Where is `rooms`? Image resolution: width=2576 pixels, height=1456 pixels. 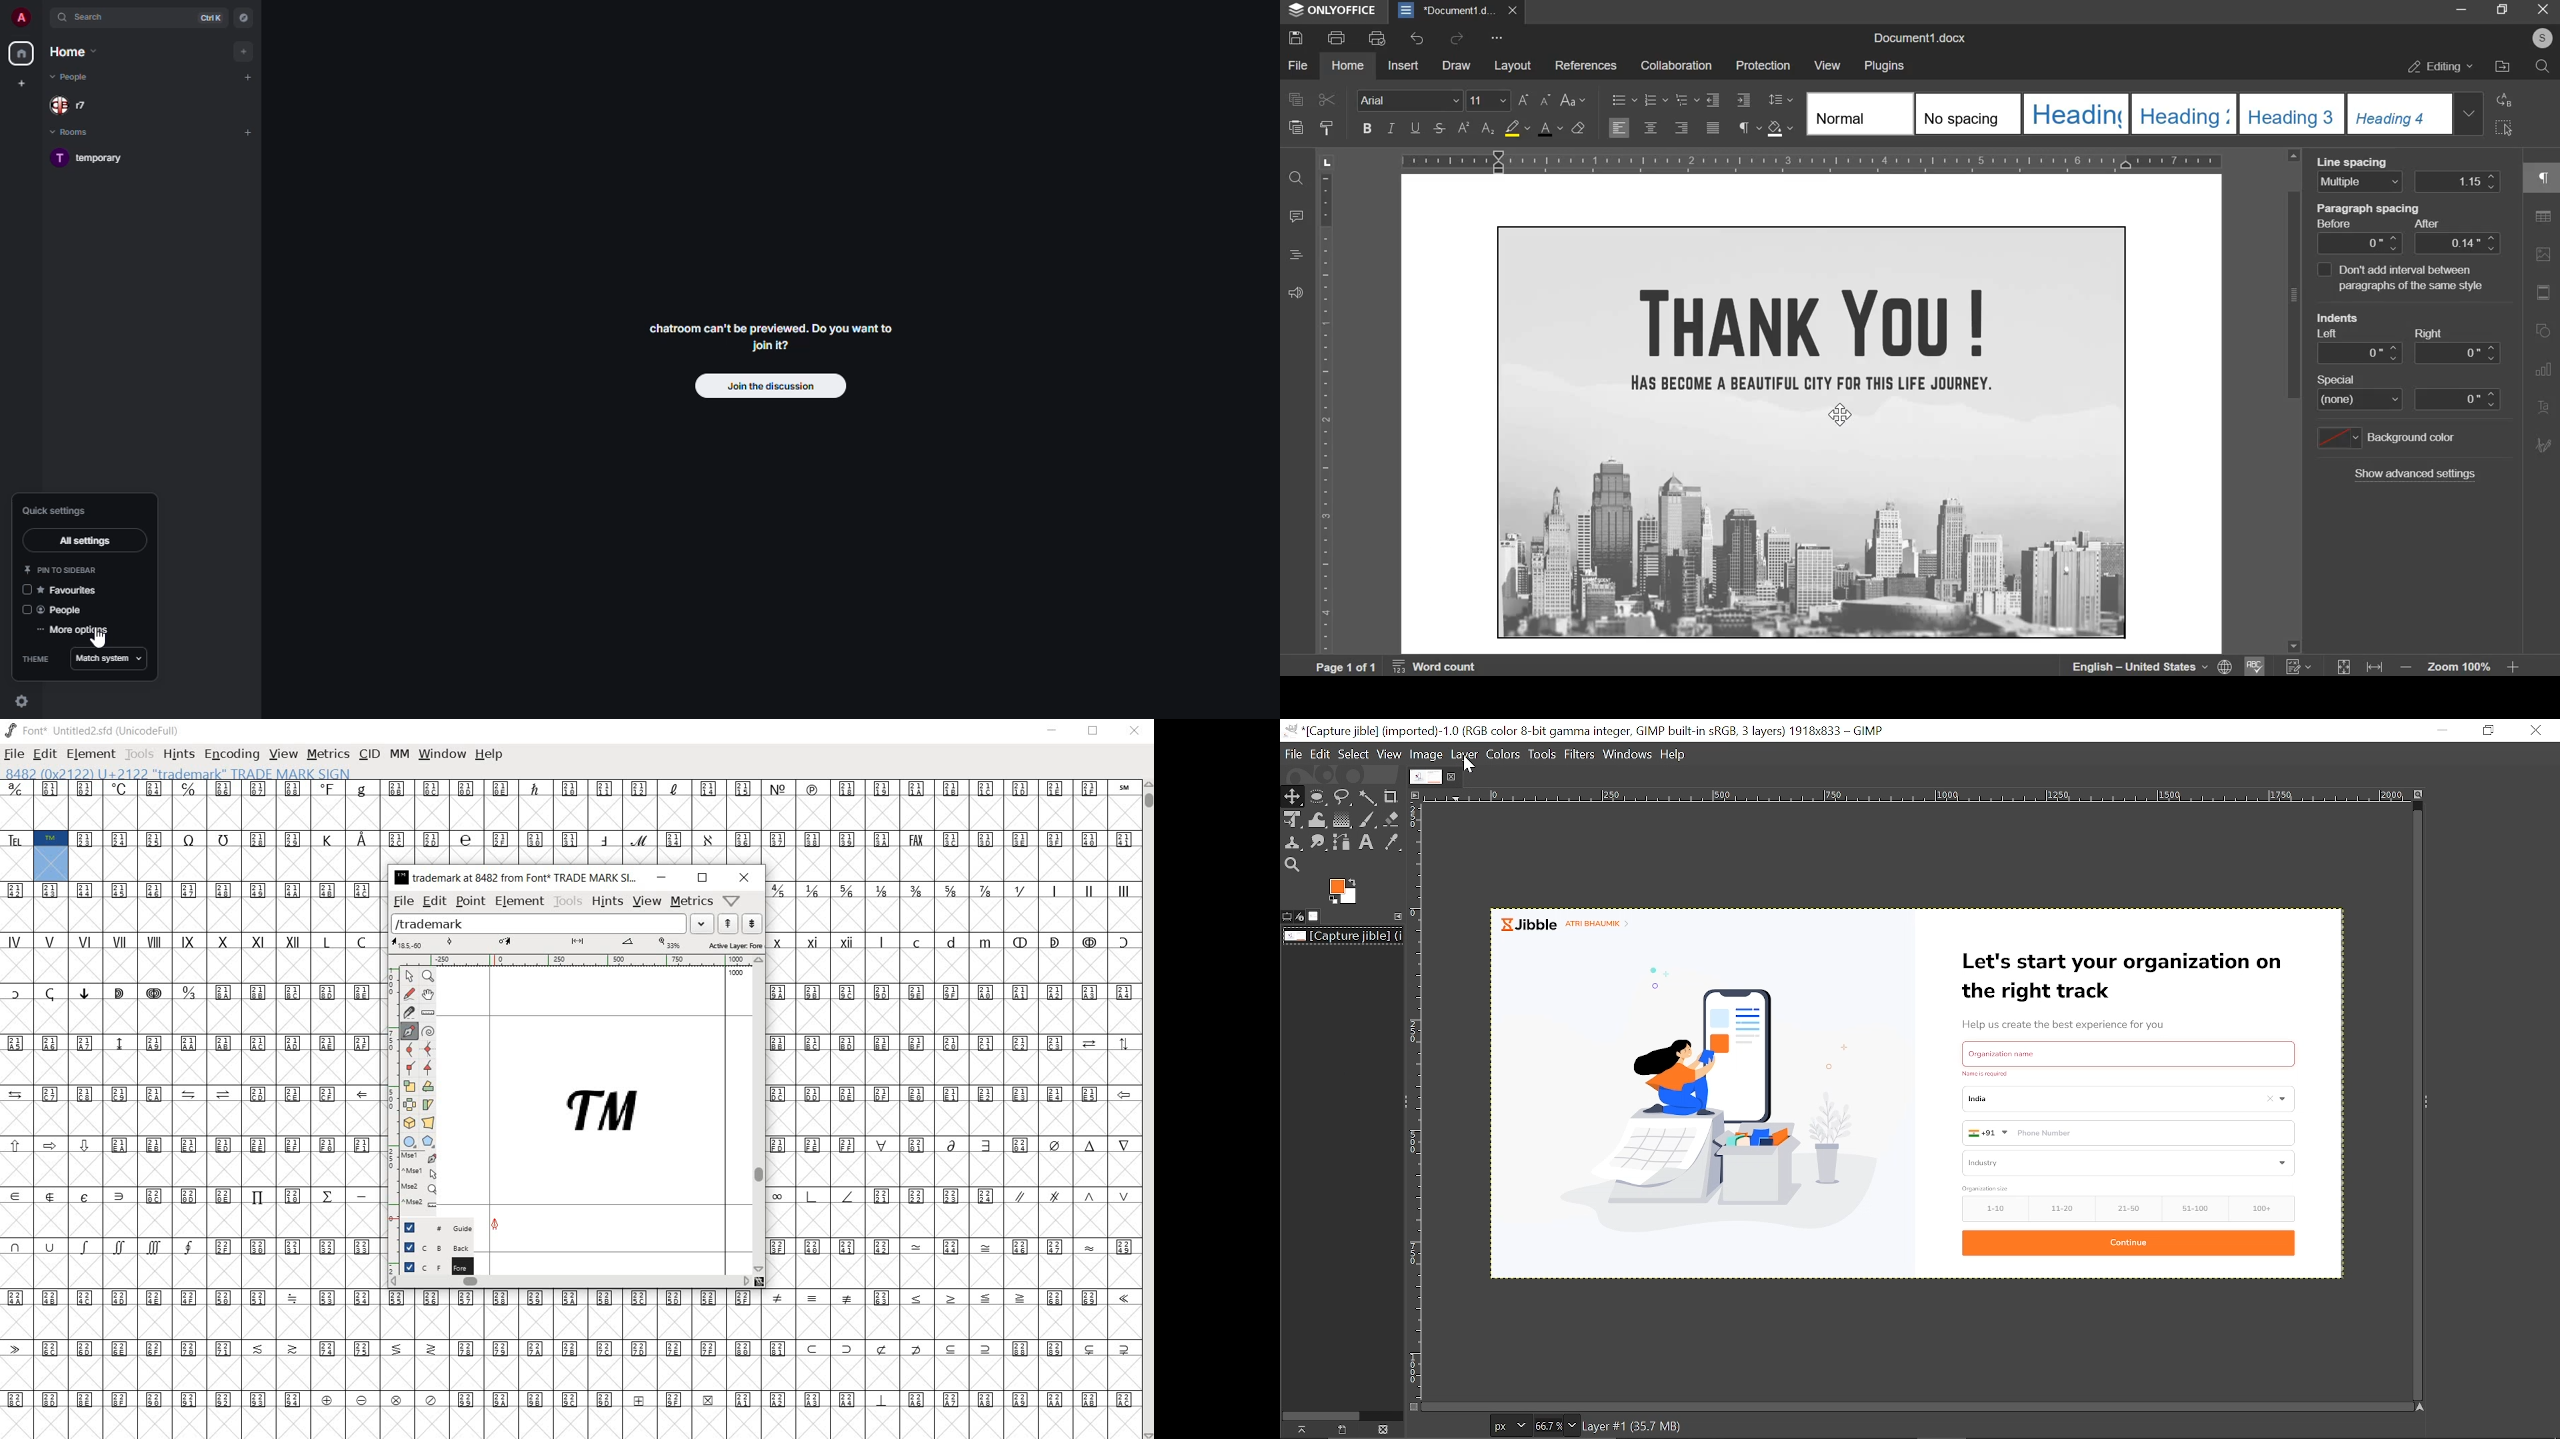 rooms is located at coordinates (75, 131).